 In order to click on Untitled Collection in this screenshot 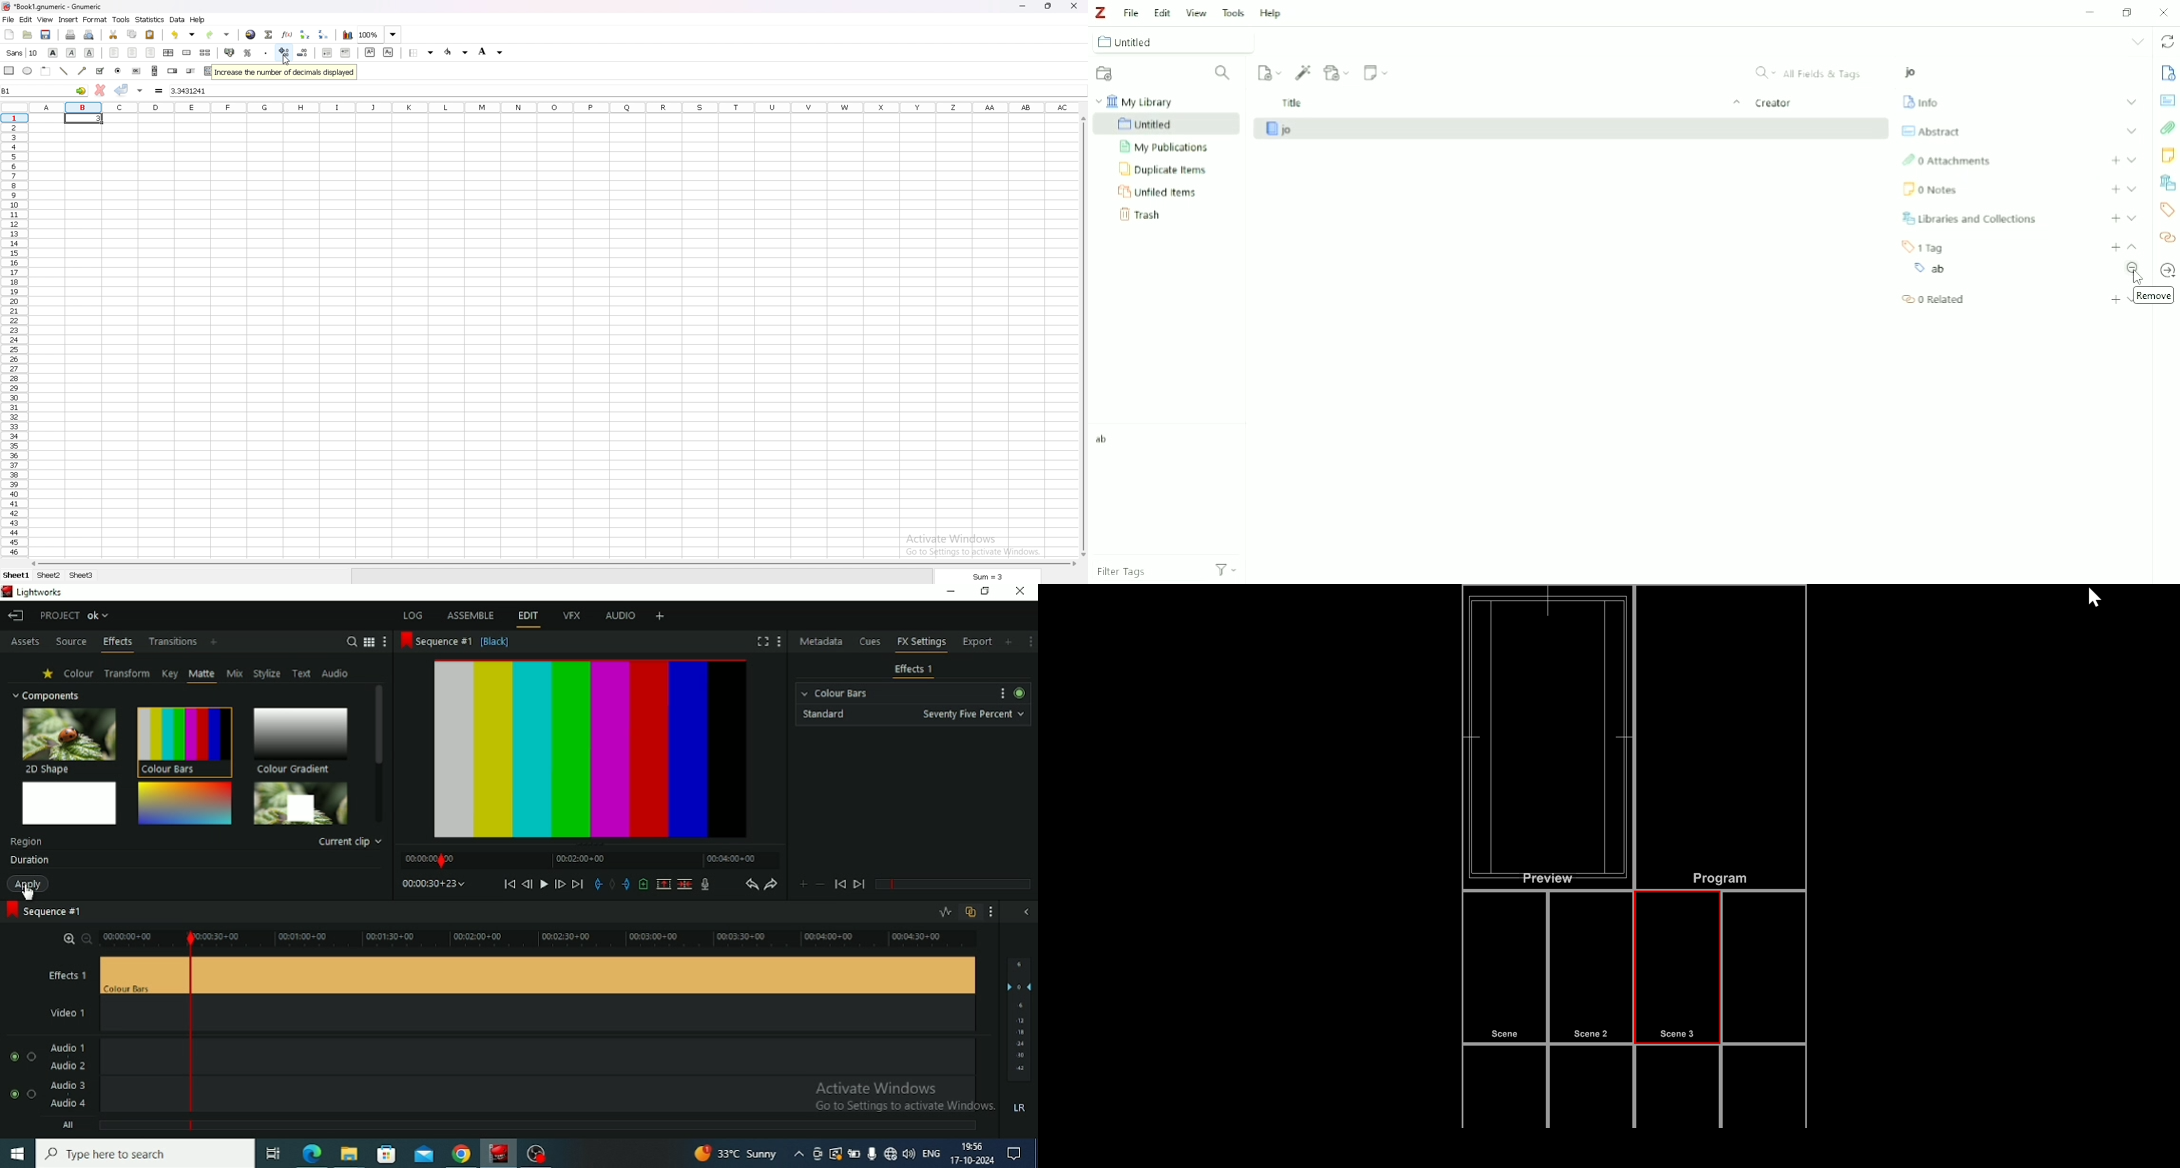, I will do `click(1178, 41)`.